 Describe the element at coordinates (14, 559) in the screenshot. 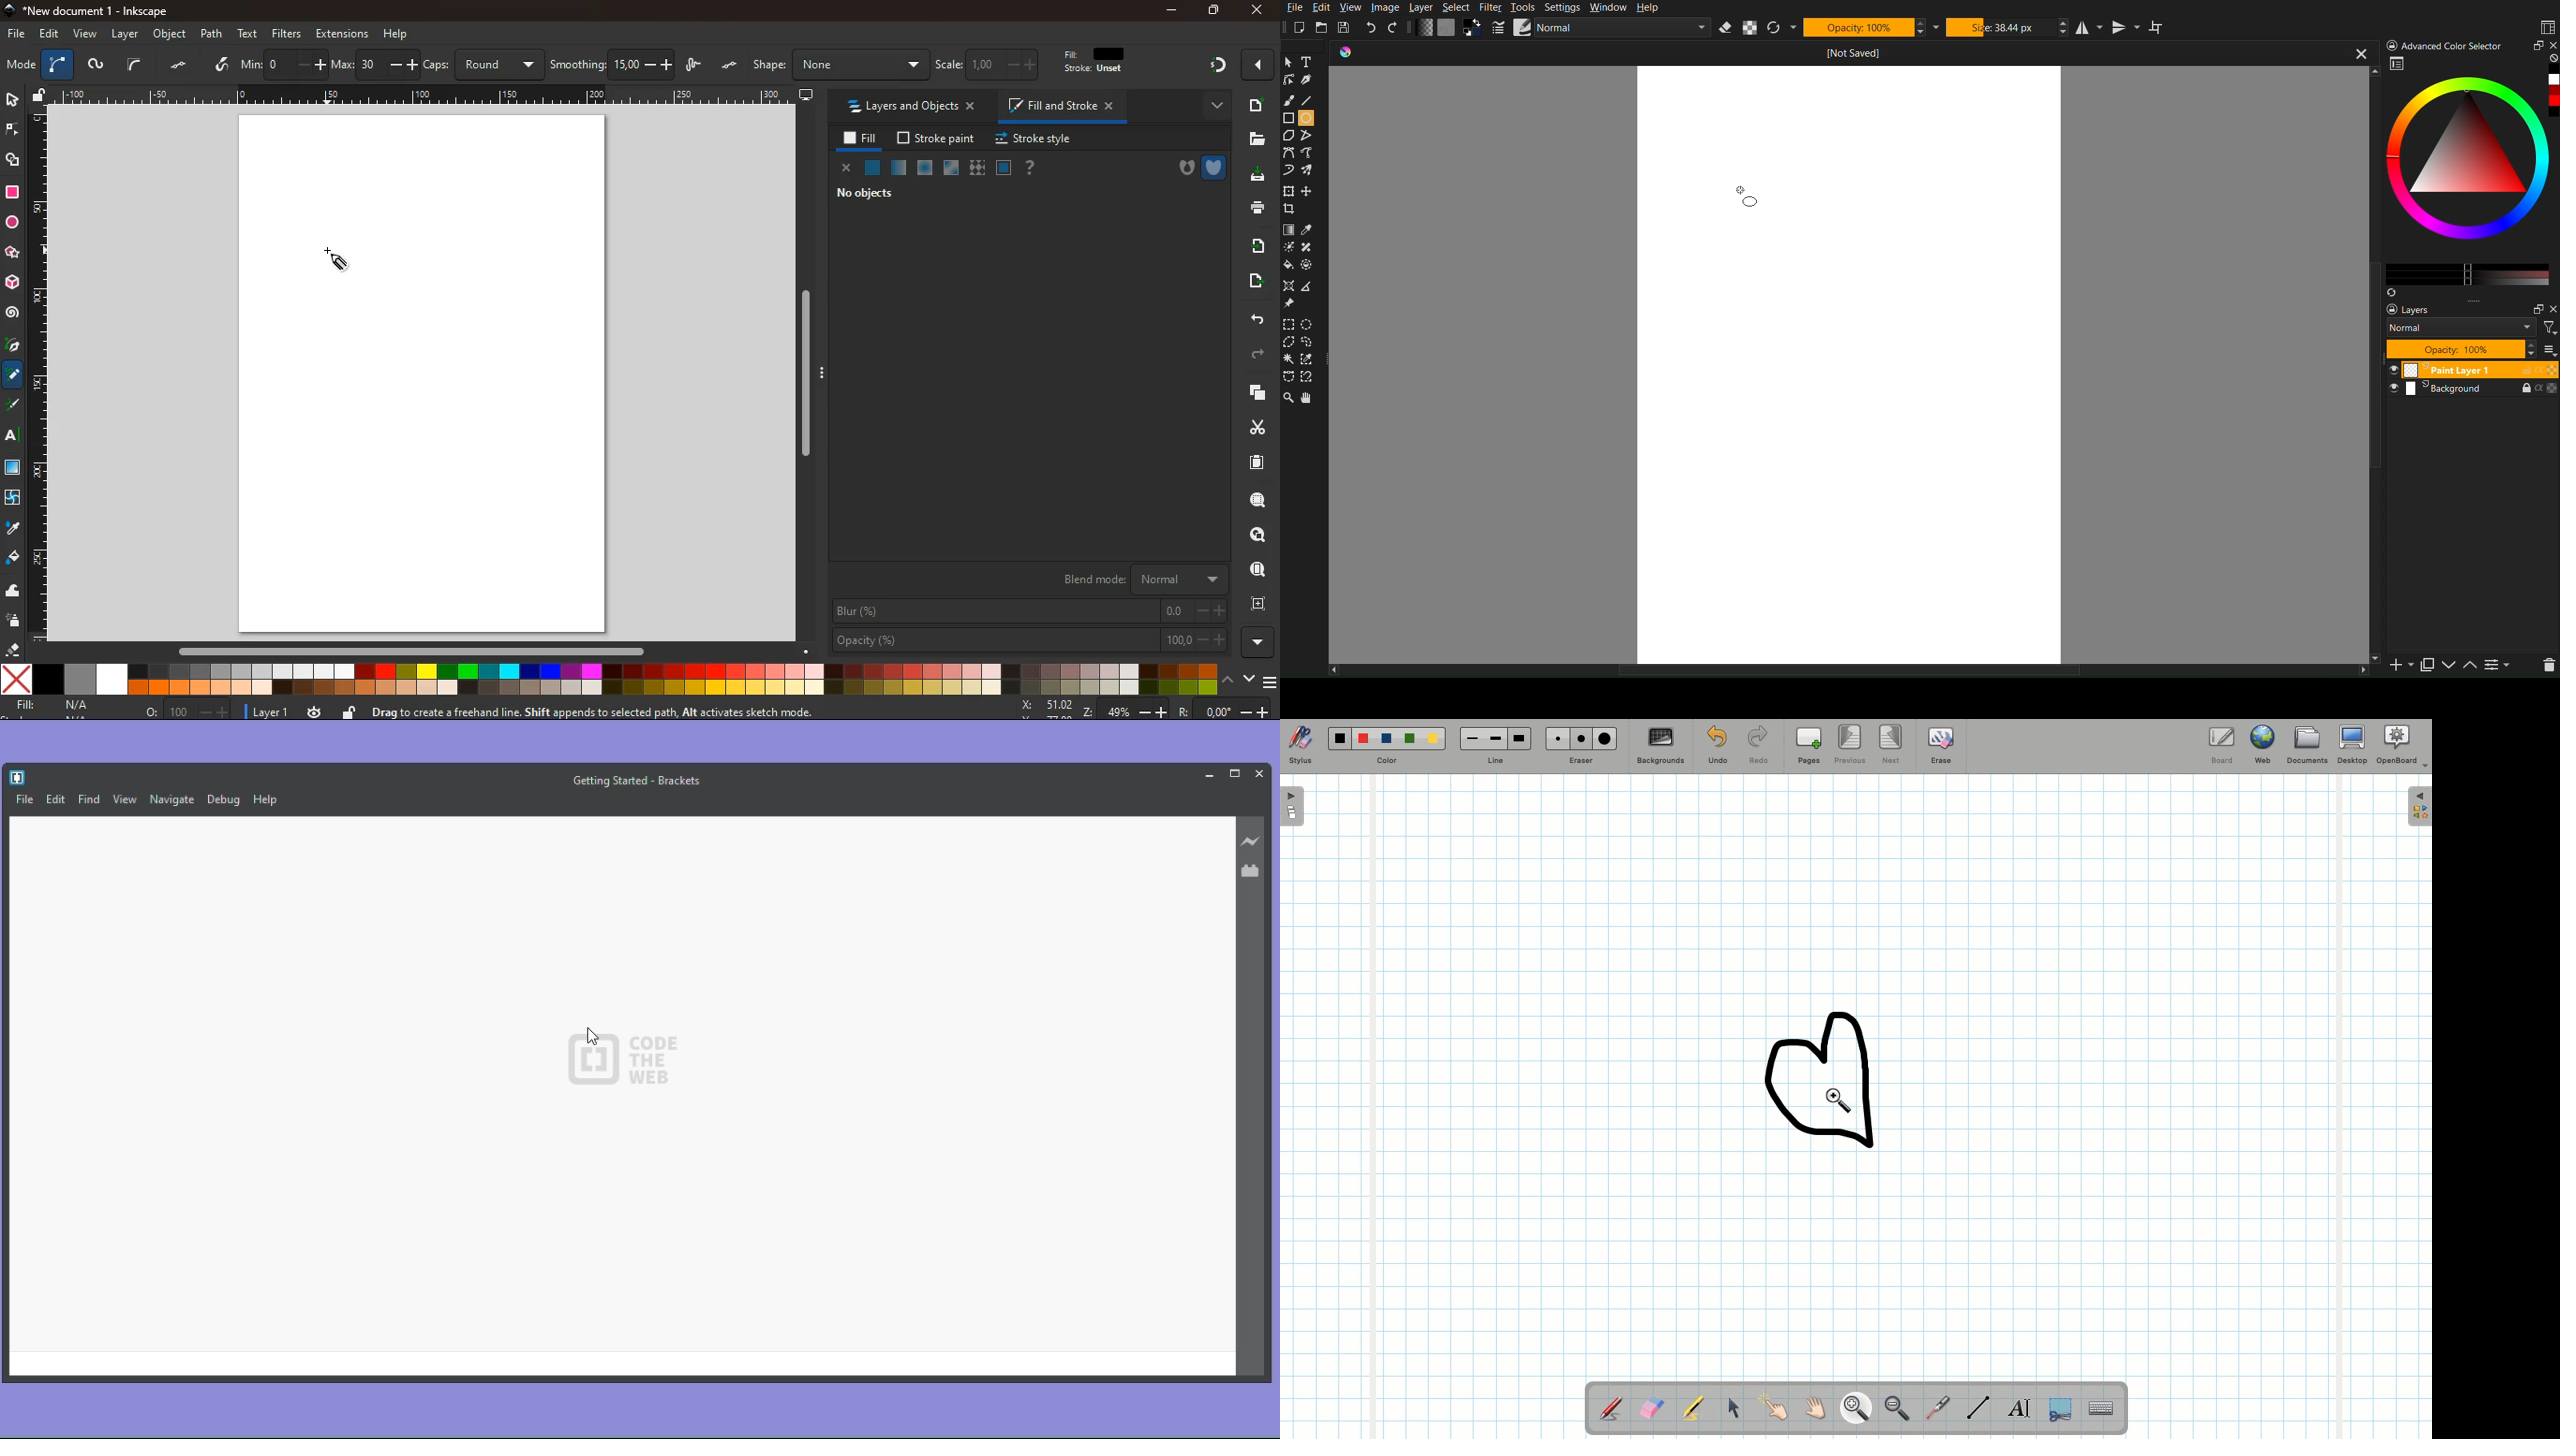

I see `paint` at that location.